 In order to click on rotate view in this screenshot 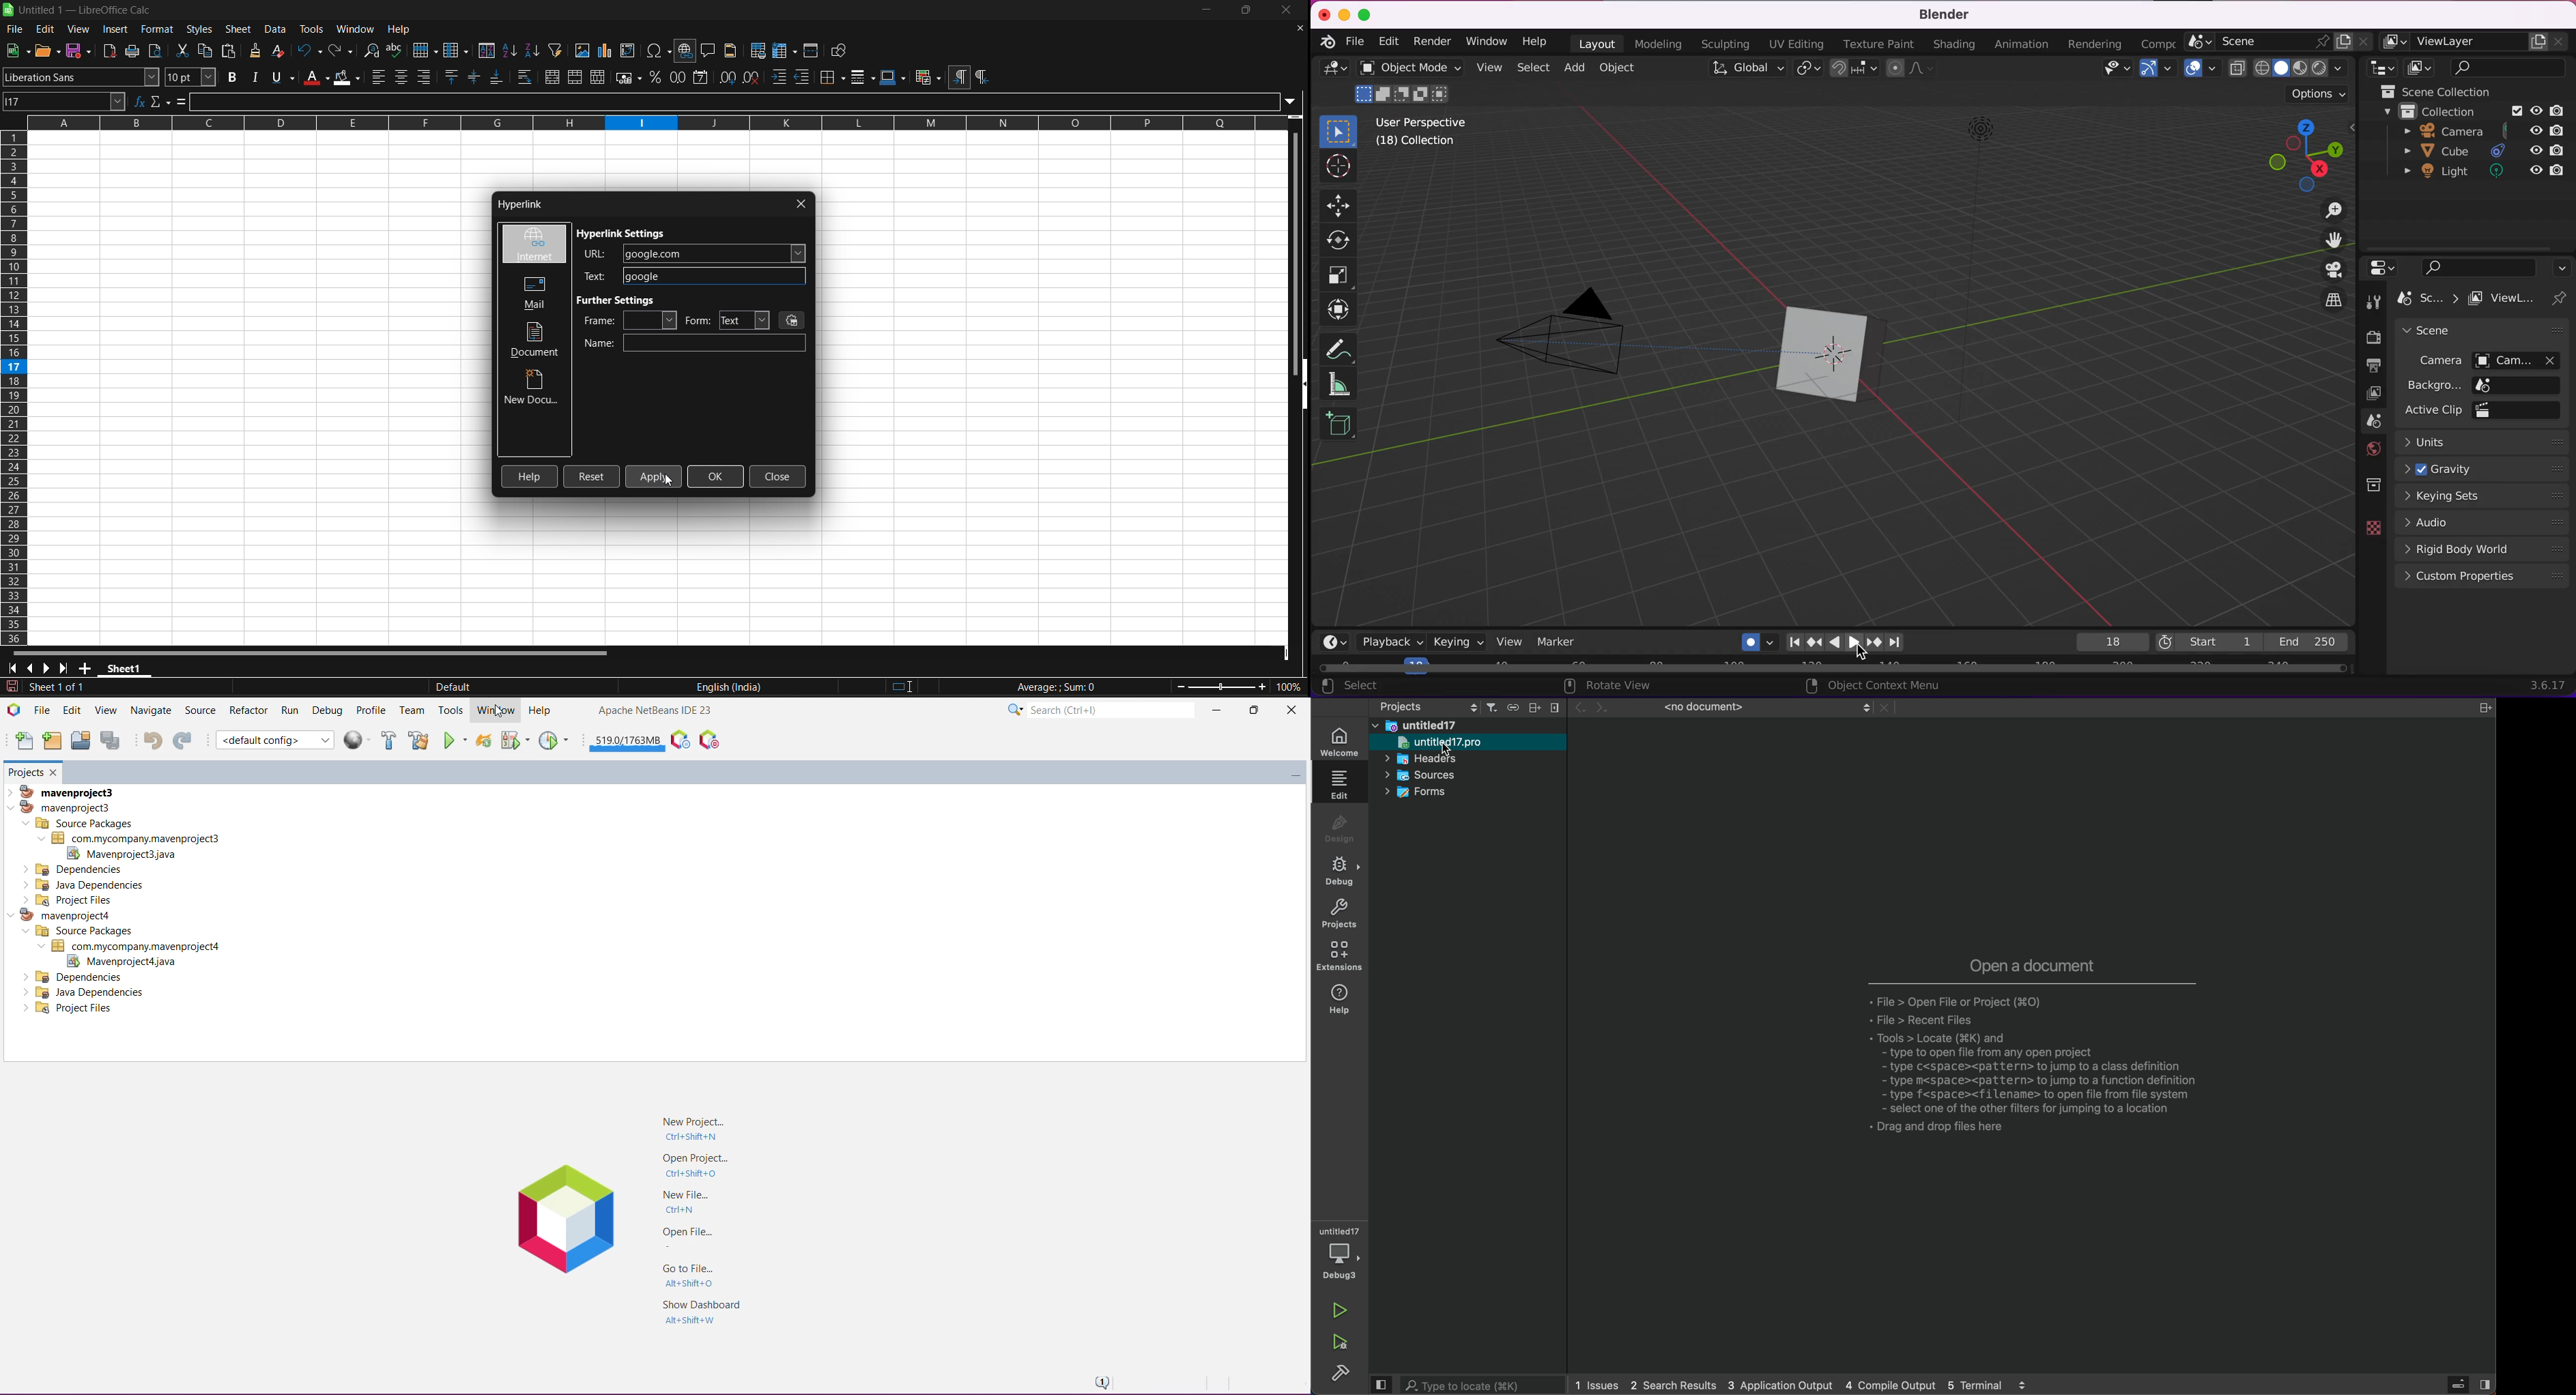, I will do `click(1609, 687)`.